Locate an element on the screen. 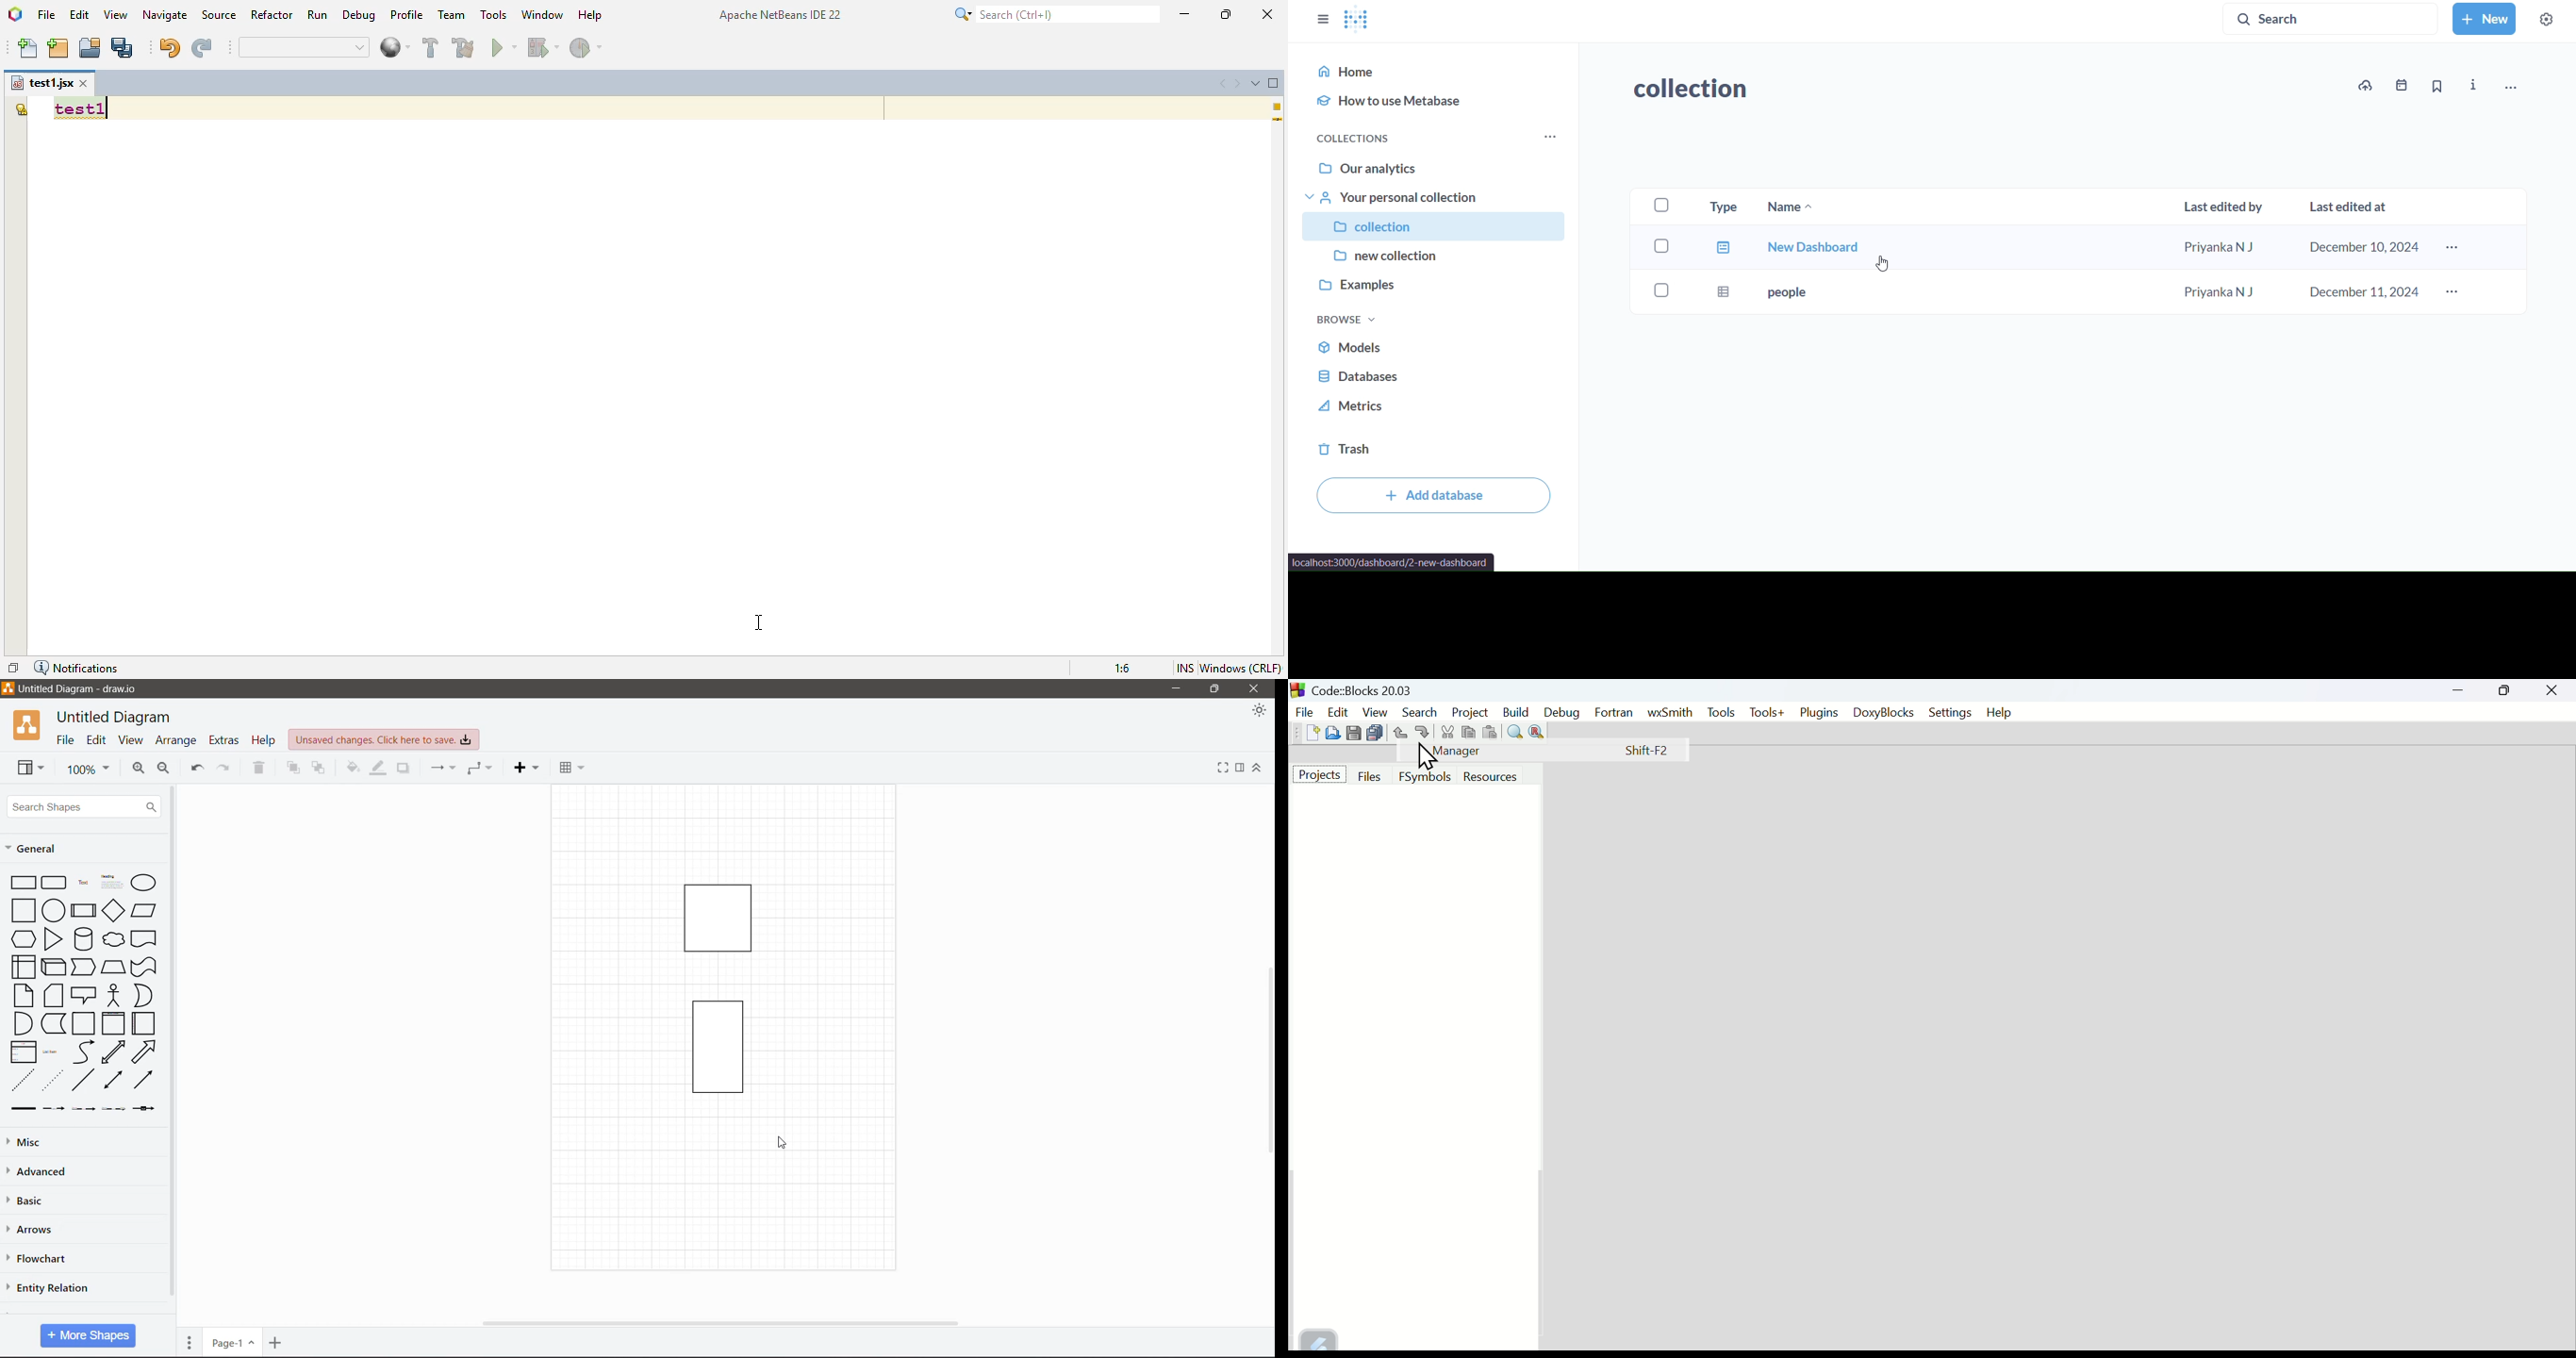 The image size is (2576, 1372). Insert Page is located at coordinates (277, 1342).